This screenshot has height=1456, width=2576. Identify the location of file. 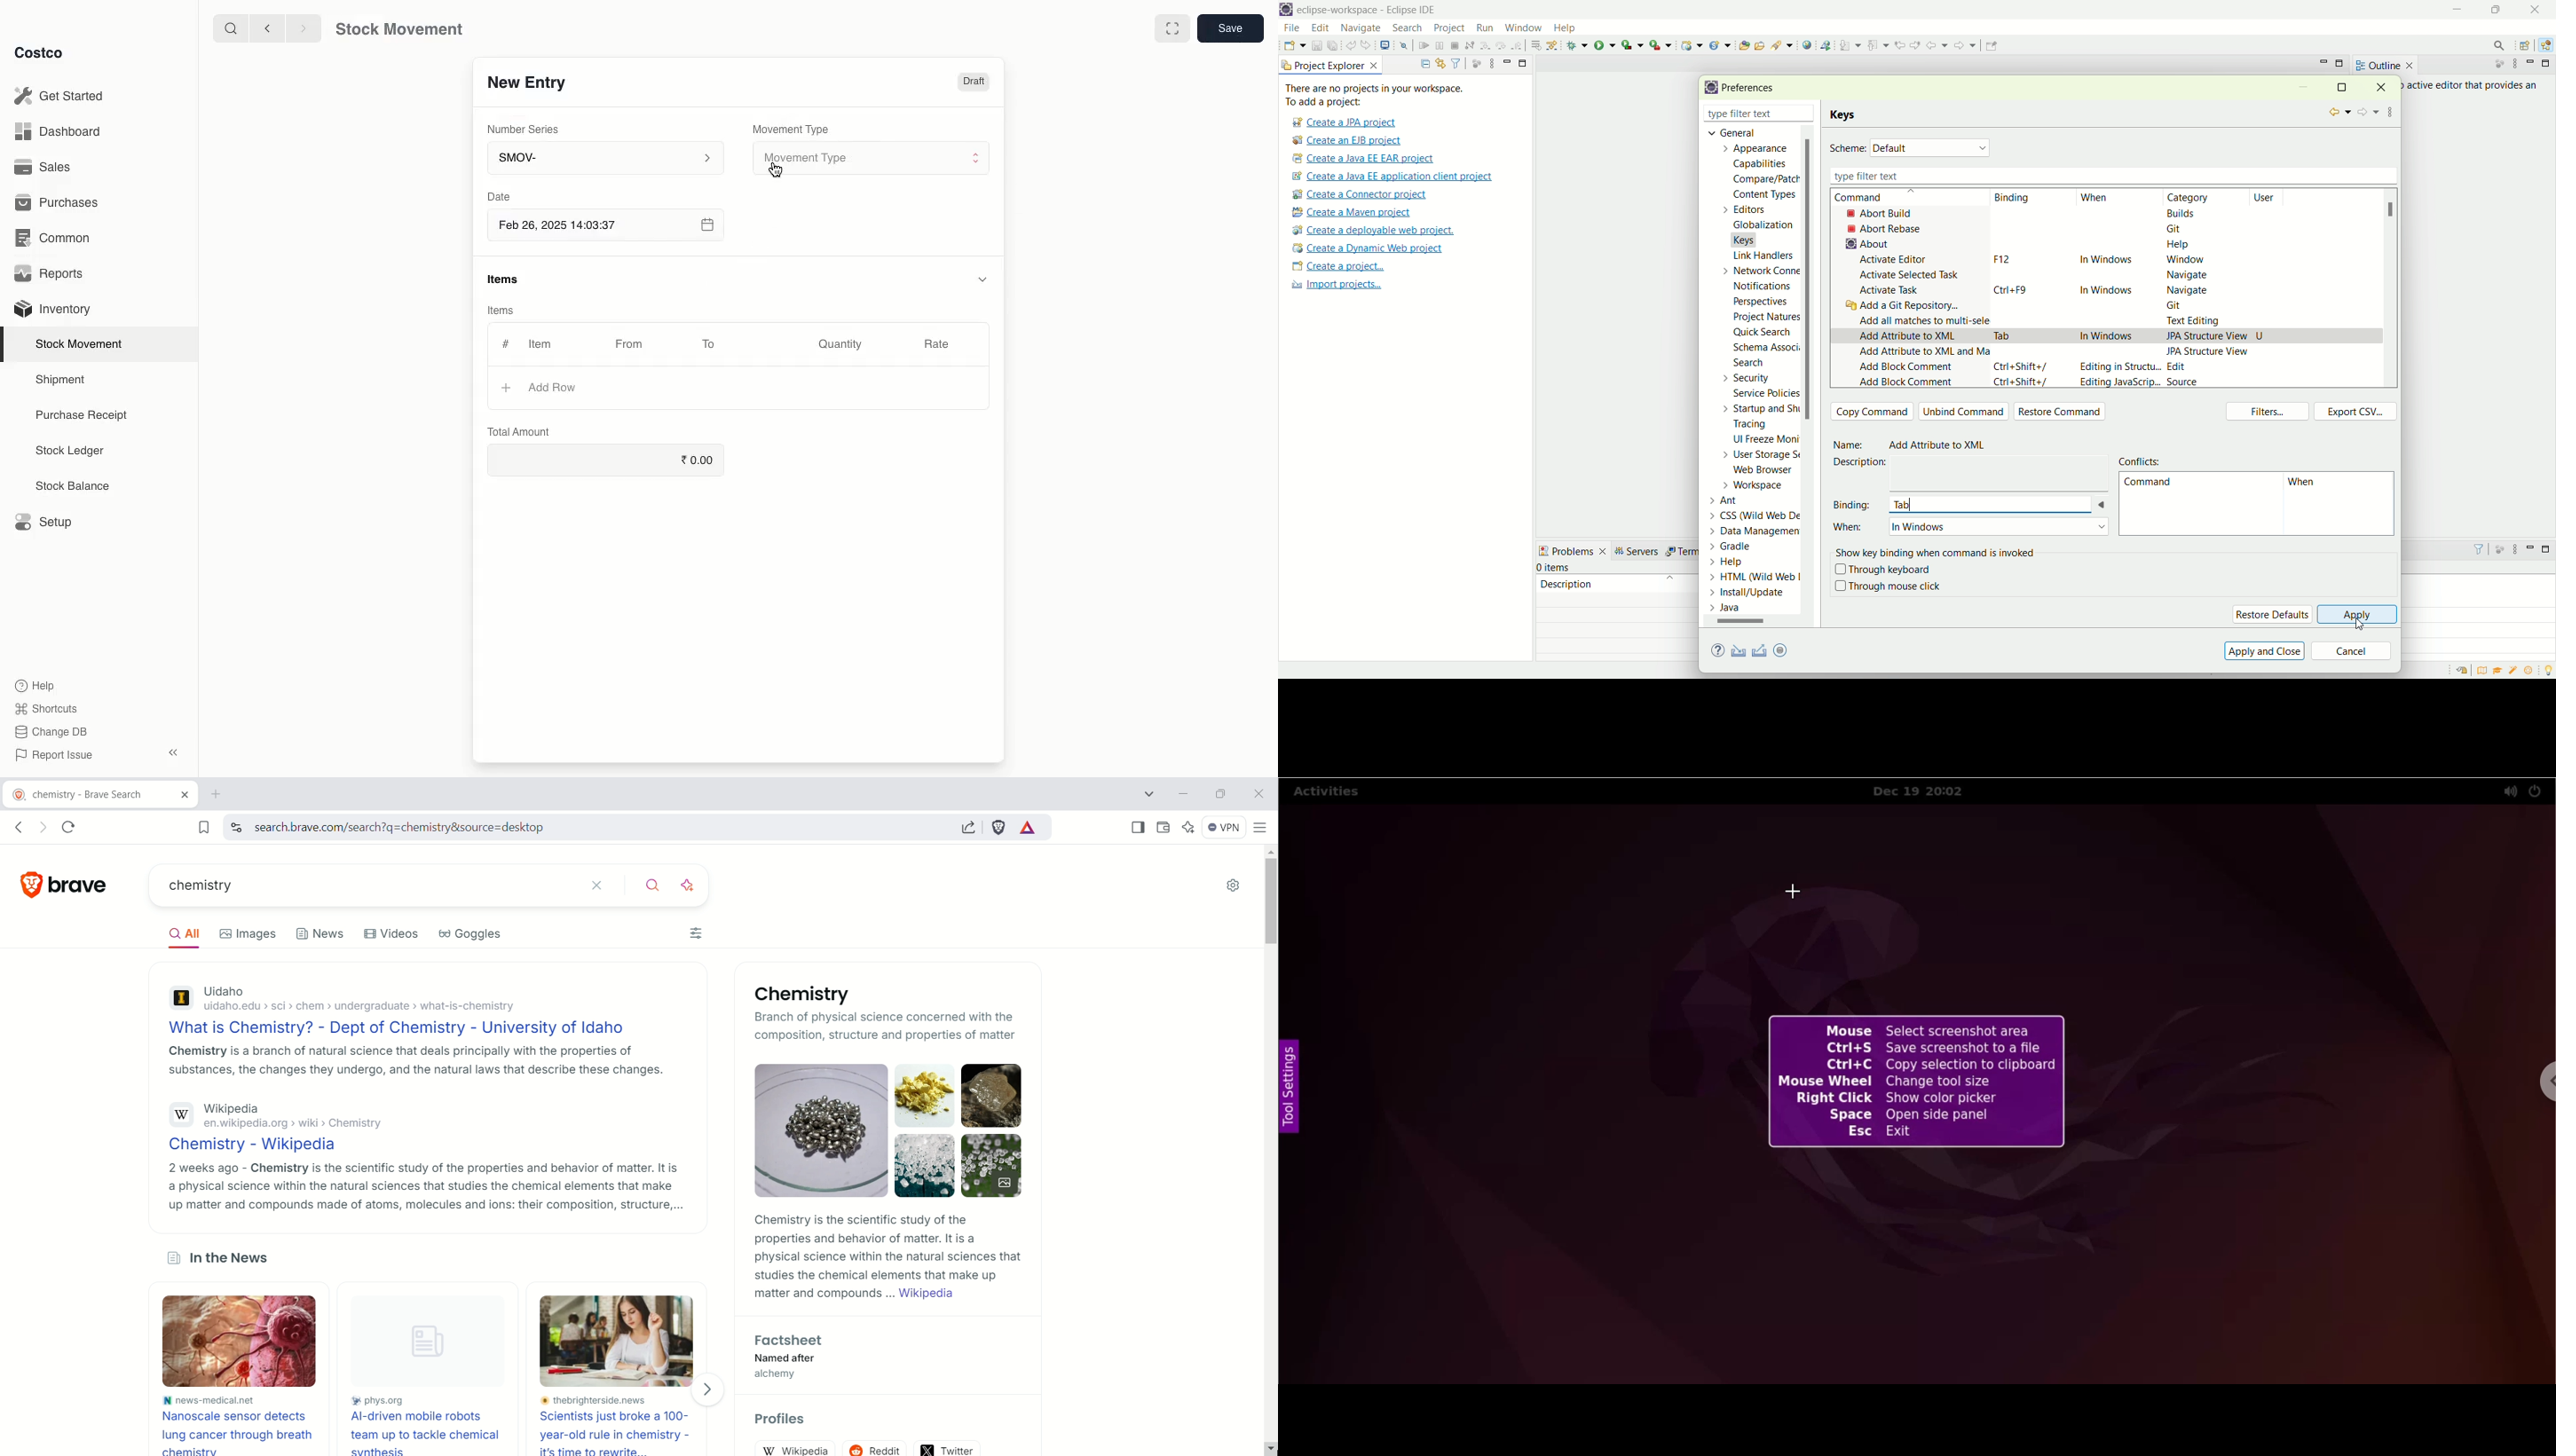
(1291, 29).